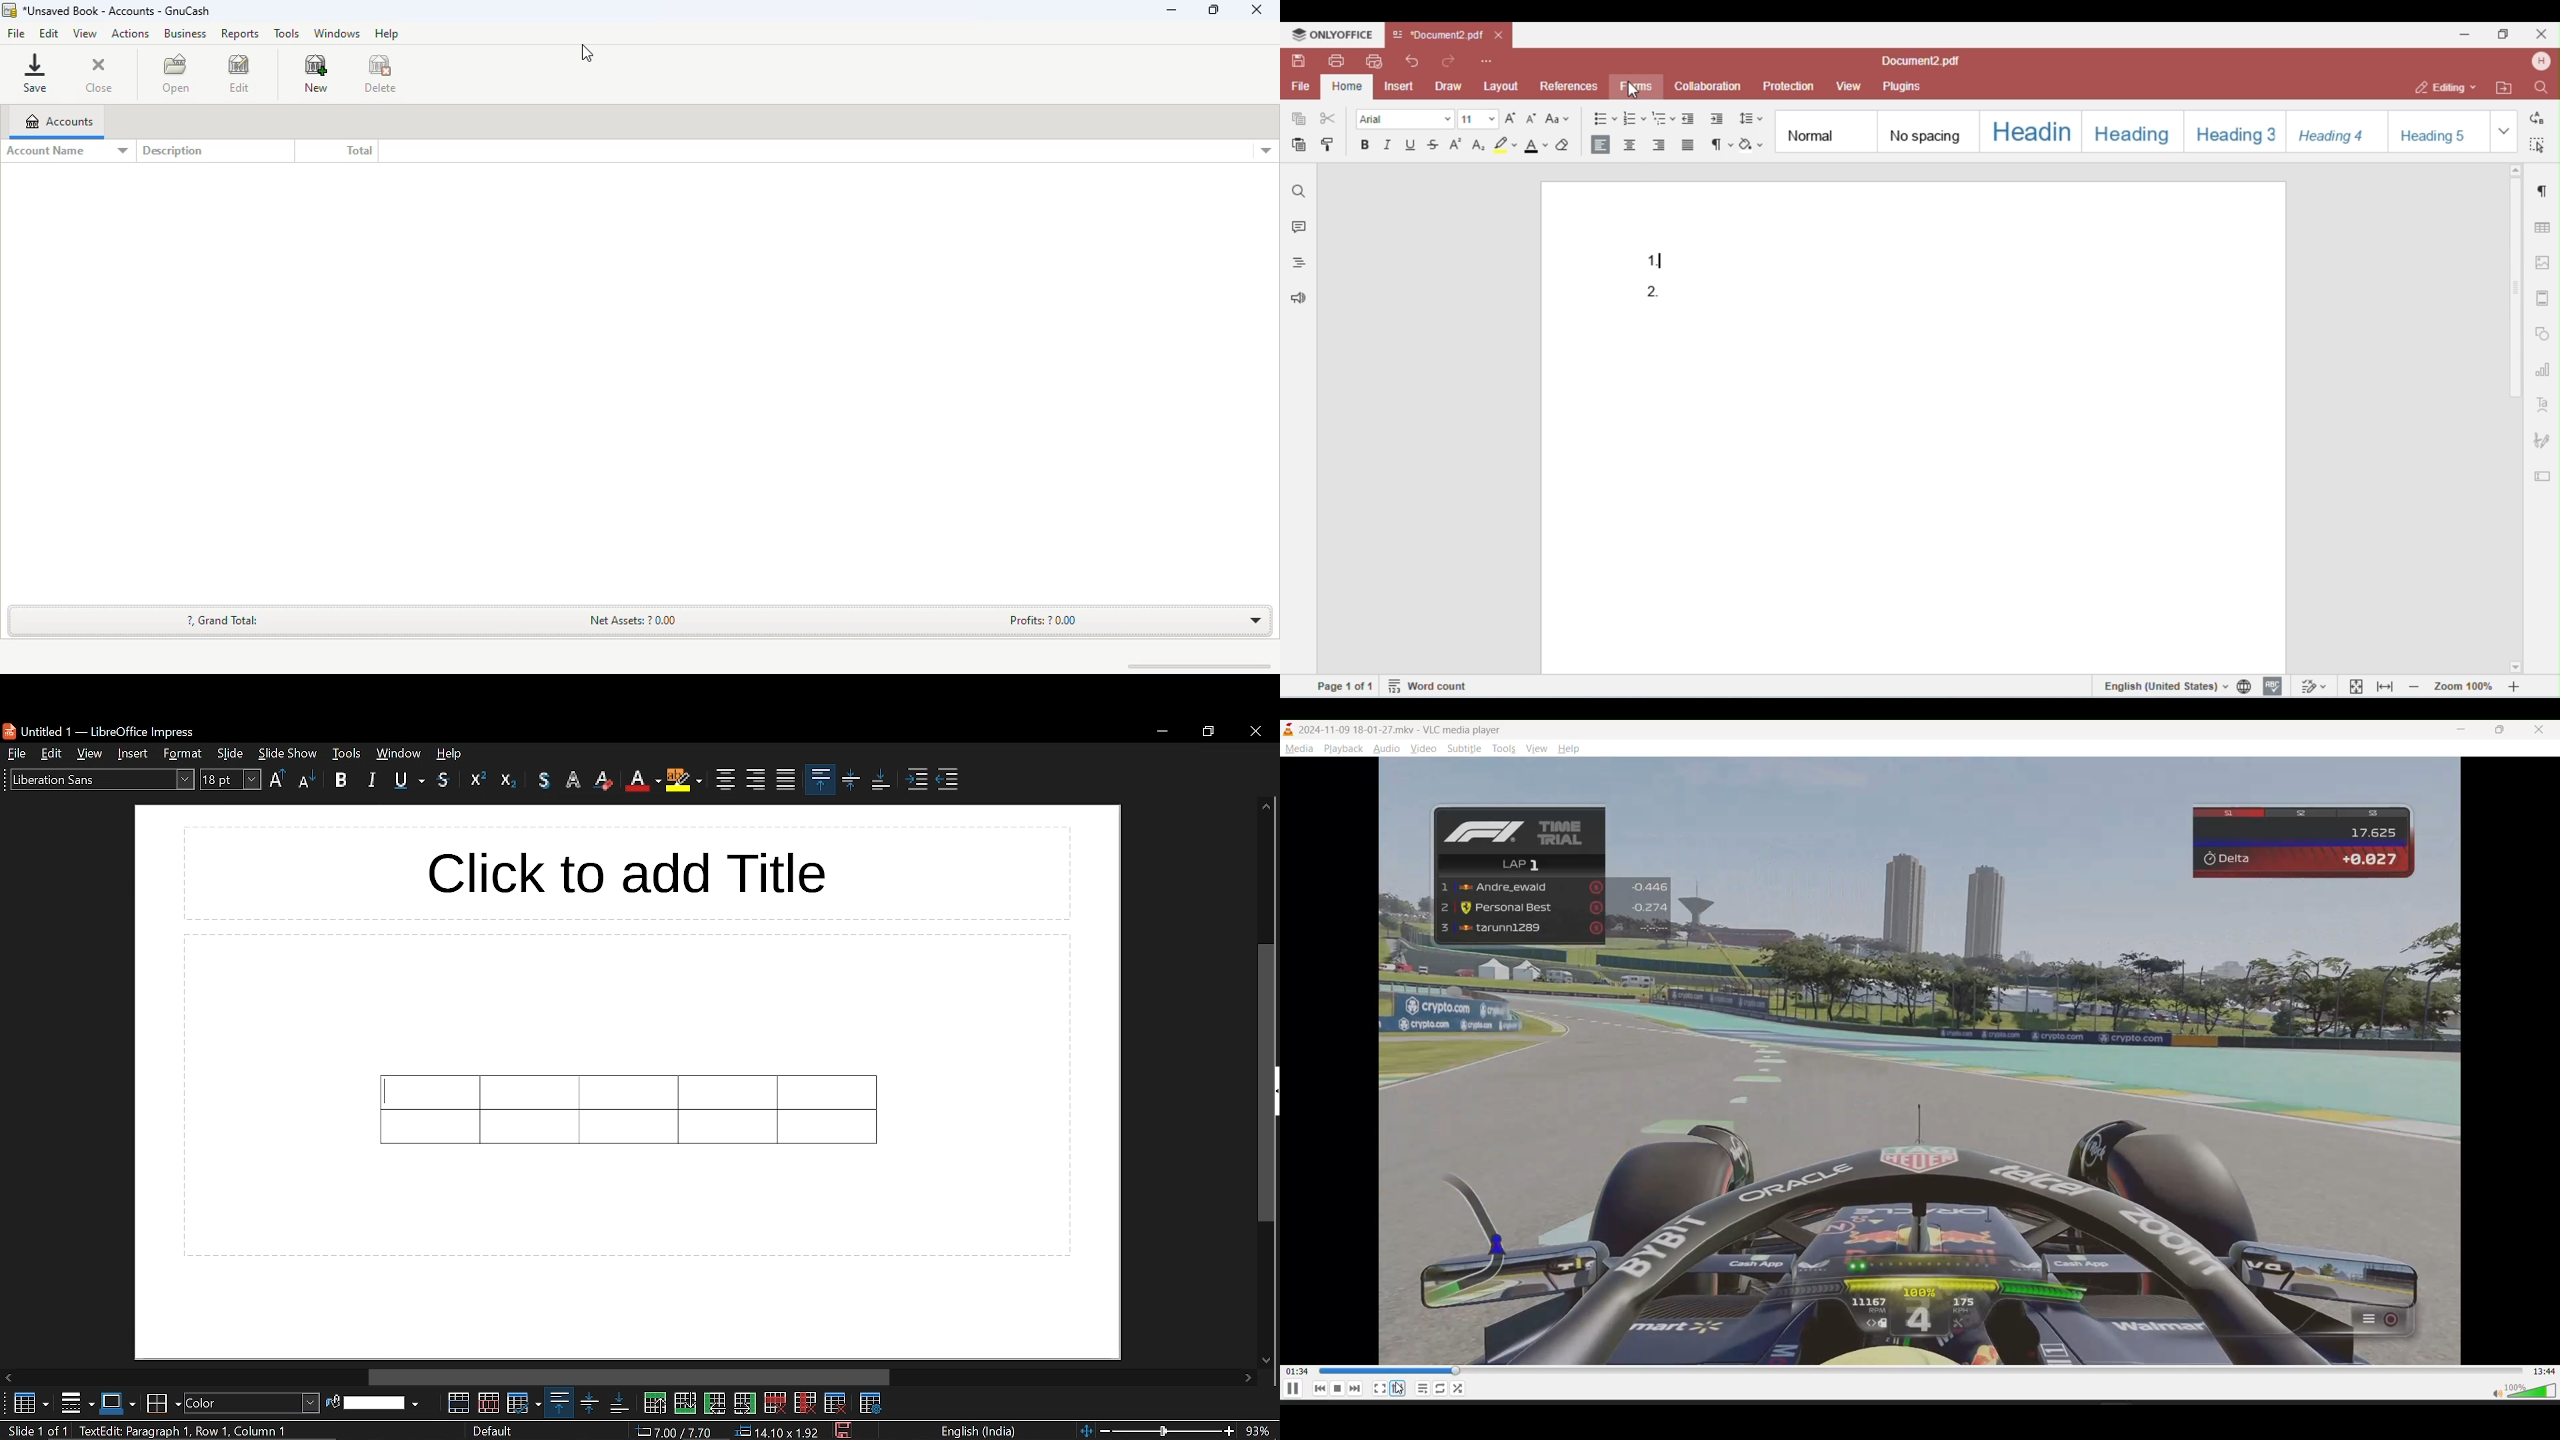 This screenshot has width=2576, height=1456. Describe the element at coordinates (53, 753) in the screenshot. I see `edit` at that location.